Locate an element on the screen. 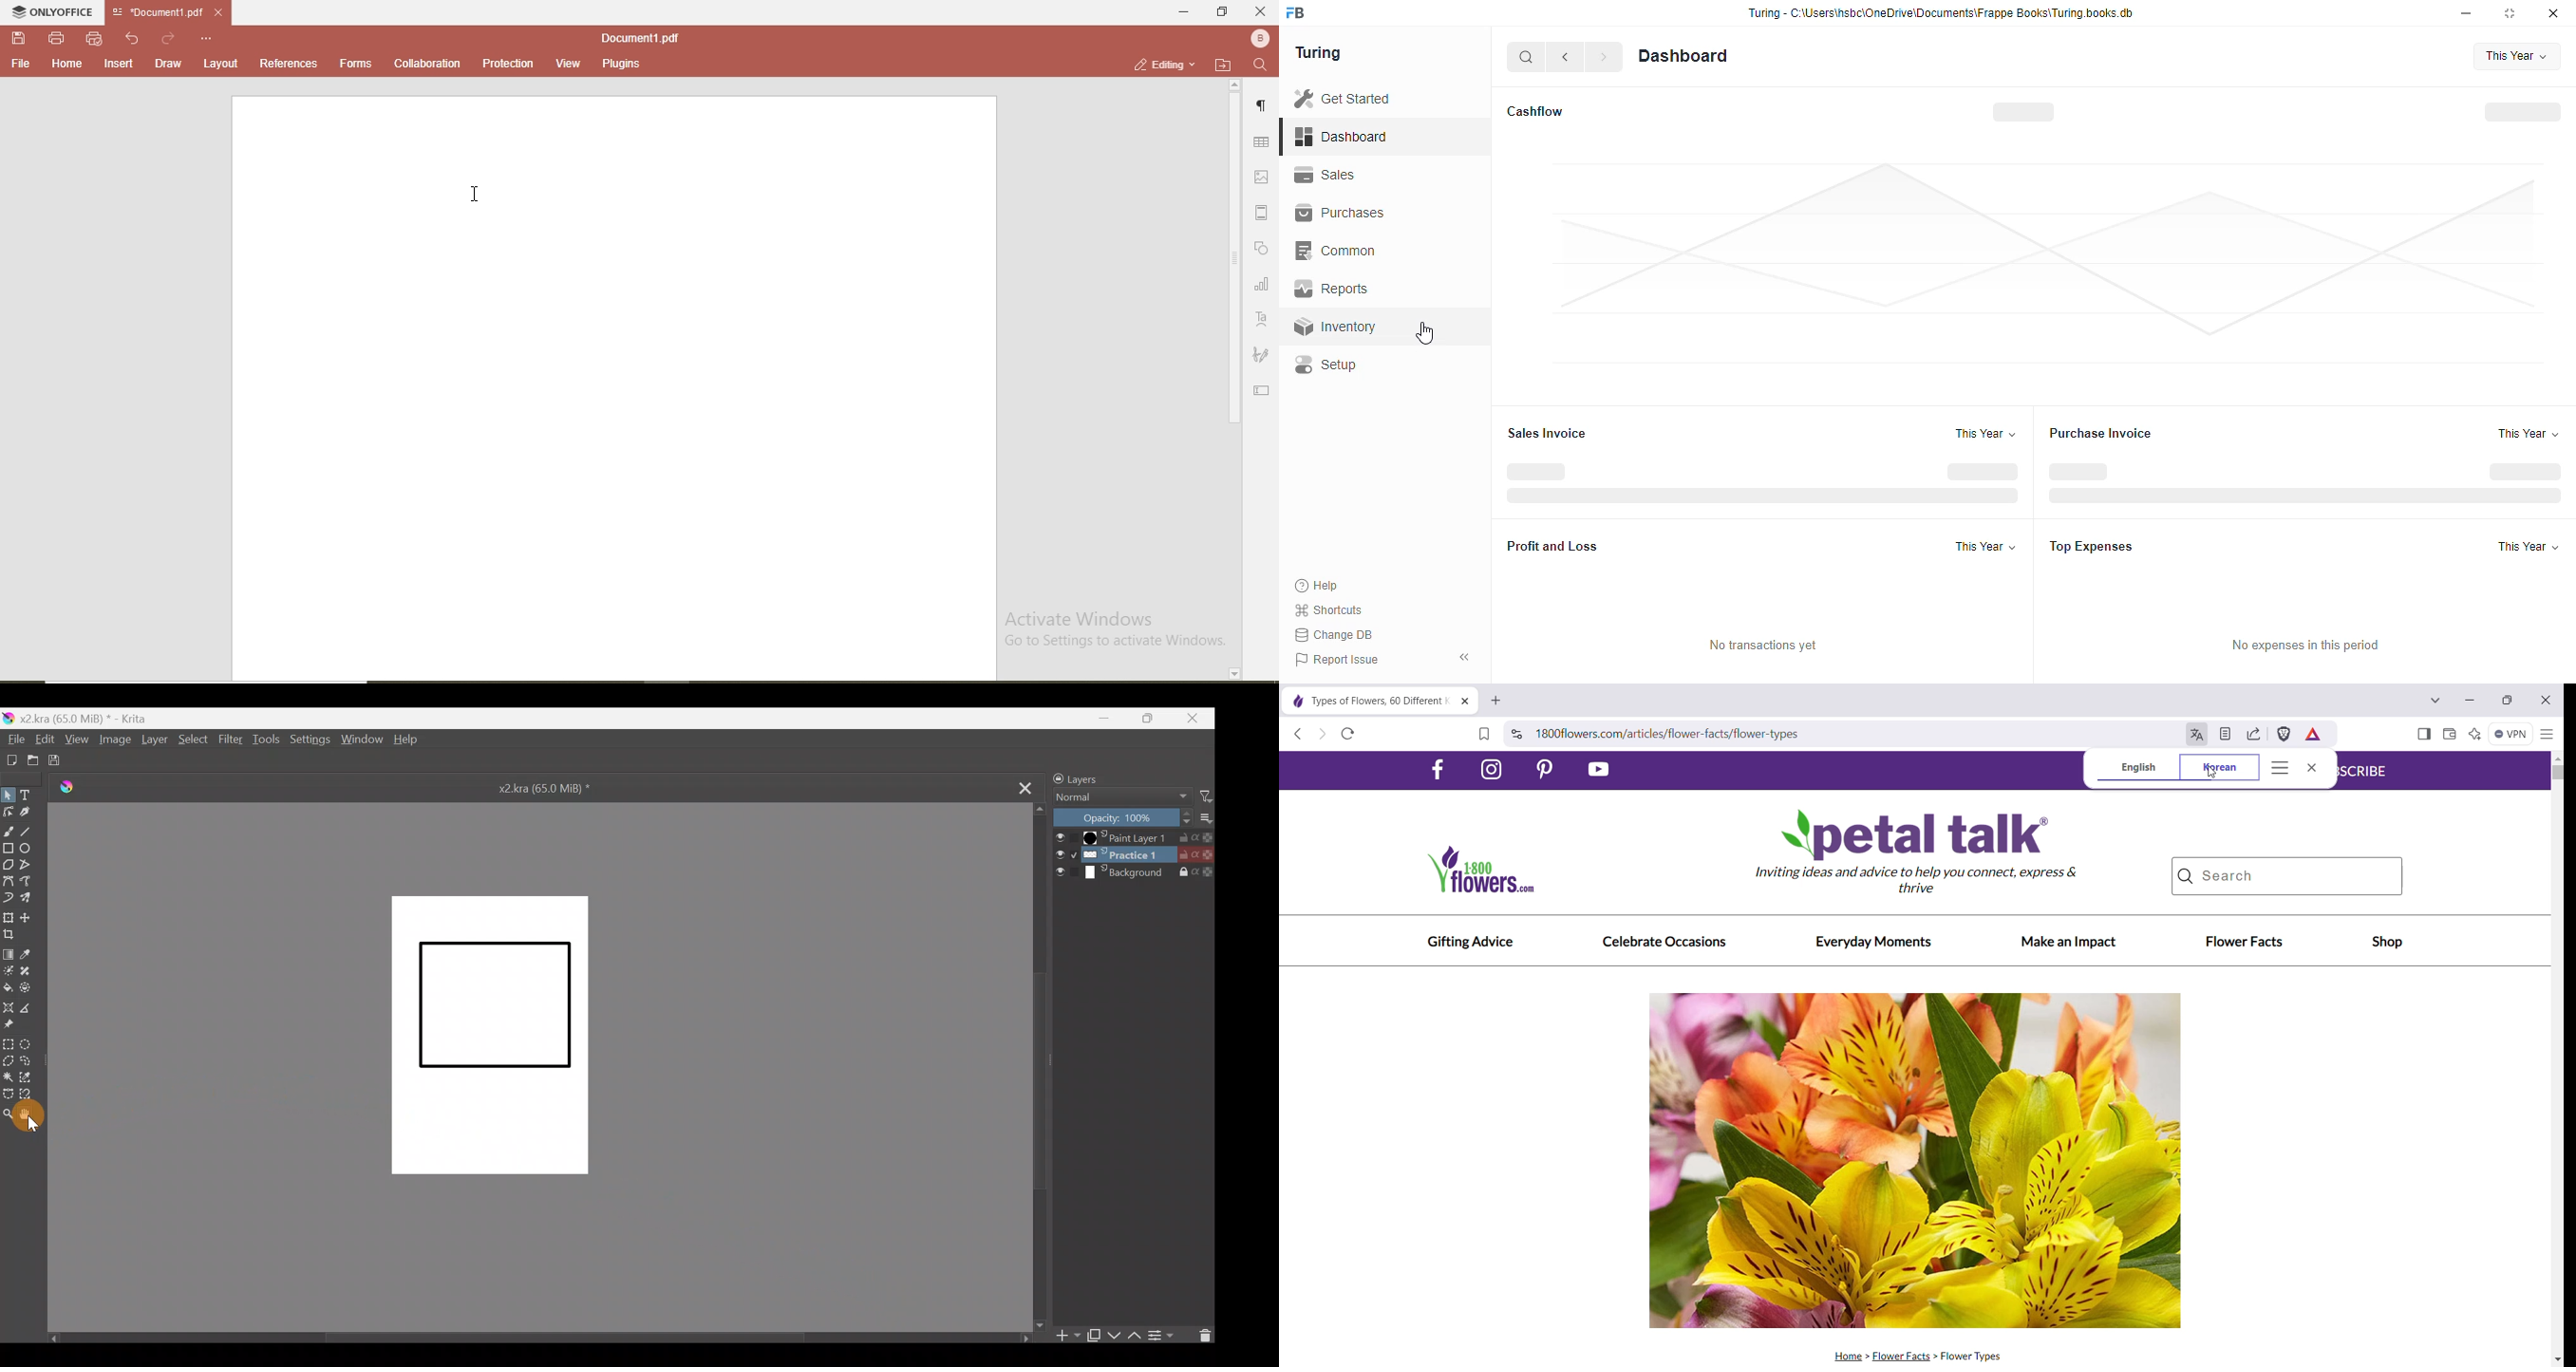 This screenshot has width=2576, height=1372. this year  is located at coordinates (1987, 546).